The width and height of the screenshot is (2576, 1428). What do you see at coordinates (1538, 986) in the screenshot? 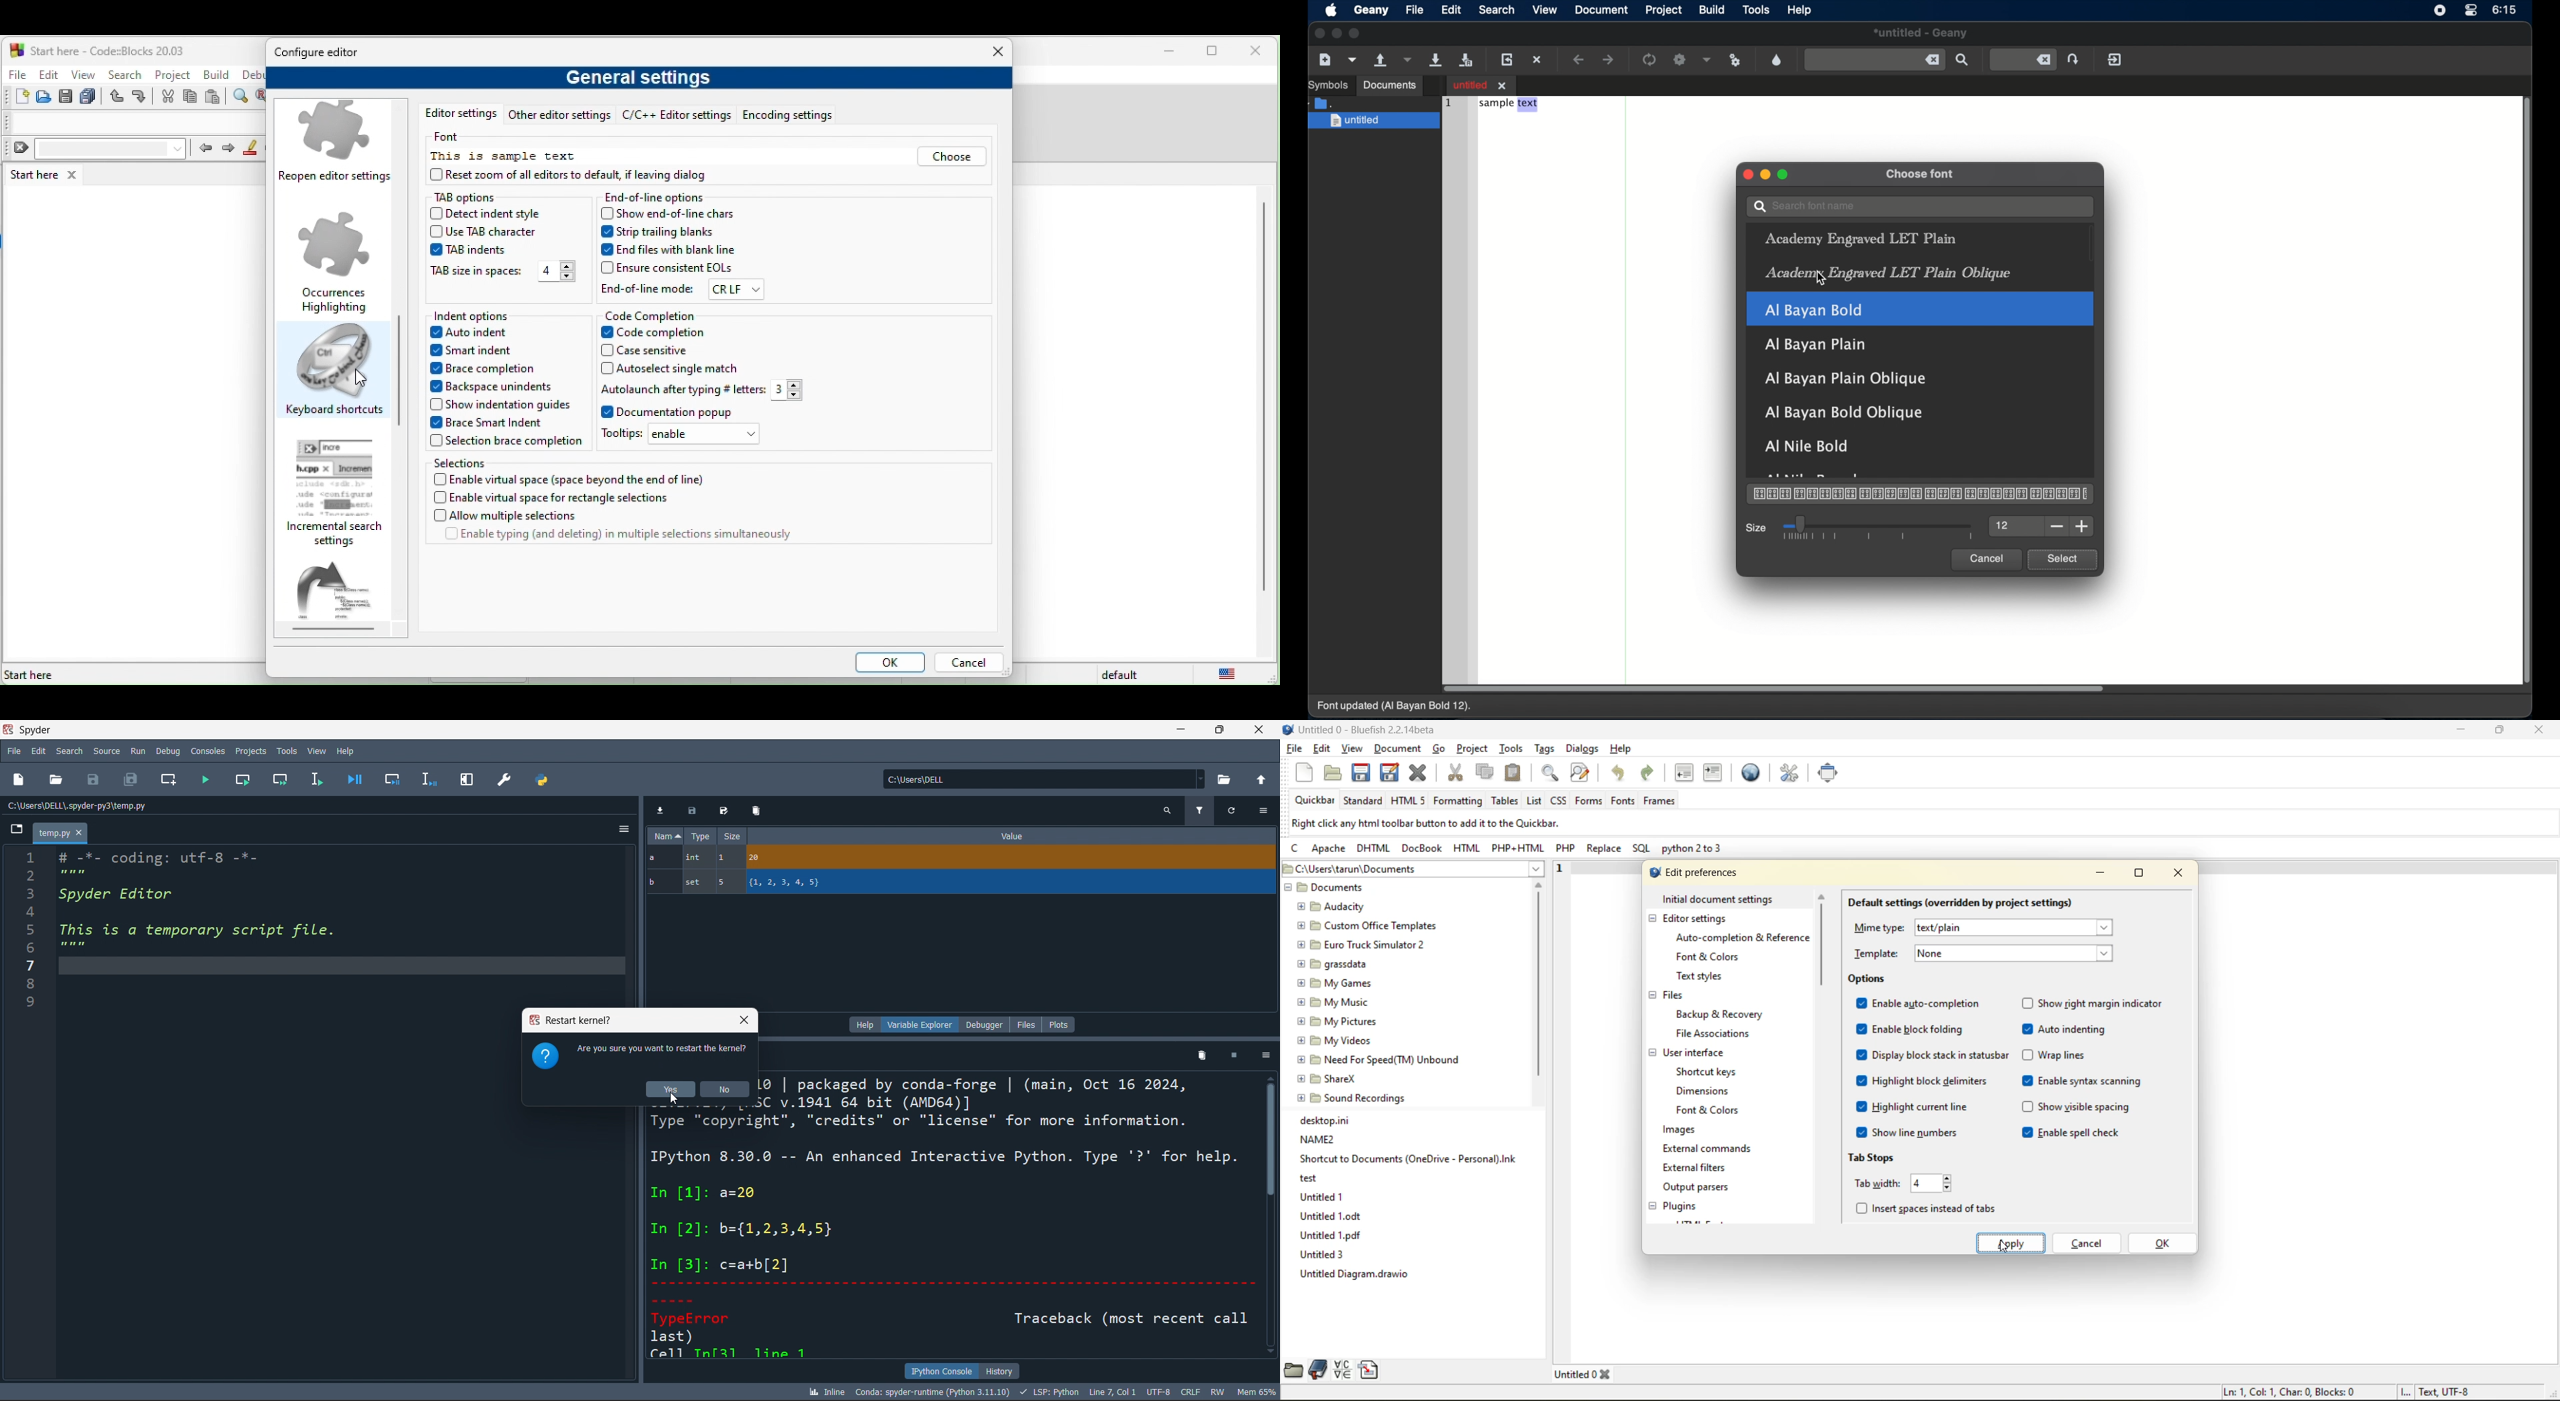
I see `vertical scroll bar` at bounding box center [1538, 986].